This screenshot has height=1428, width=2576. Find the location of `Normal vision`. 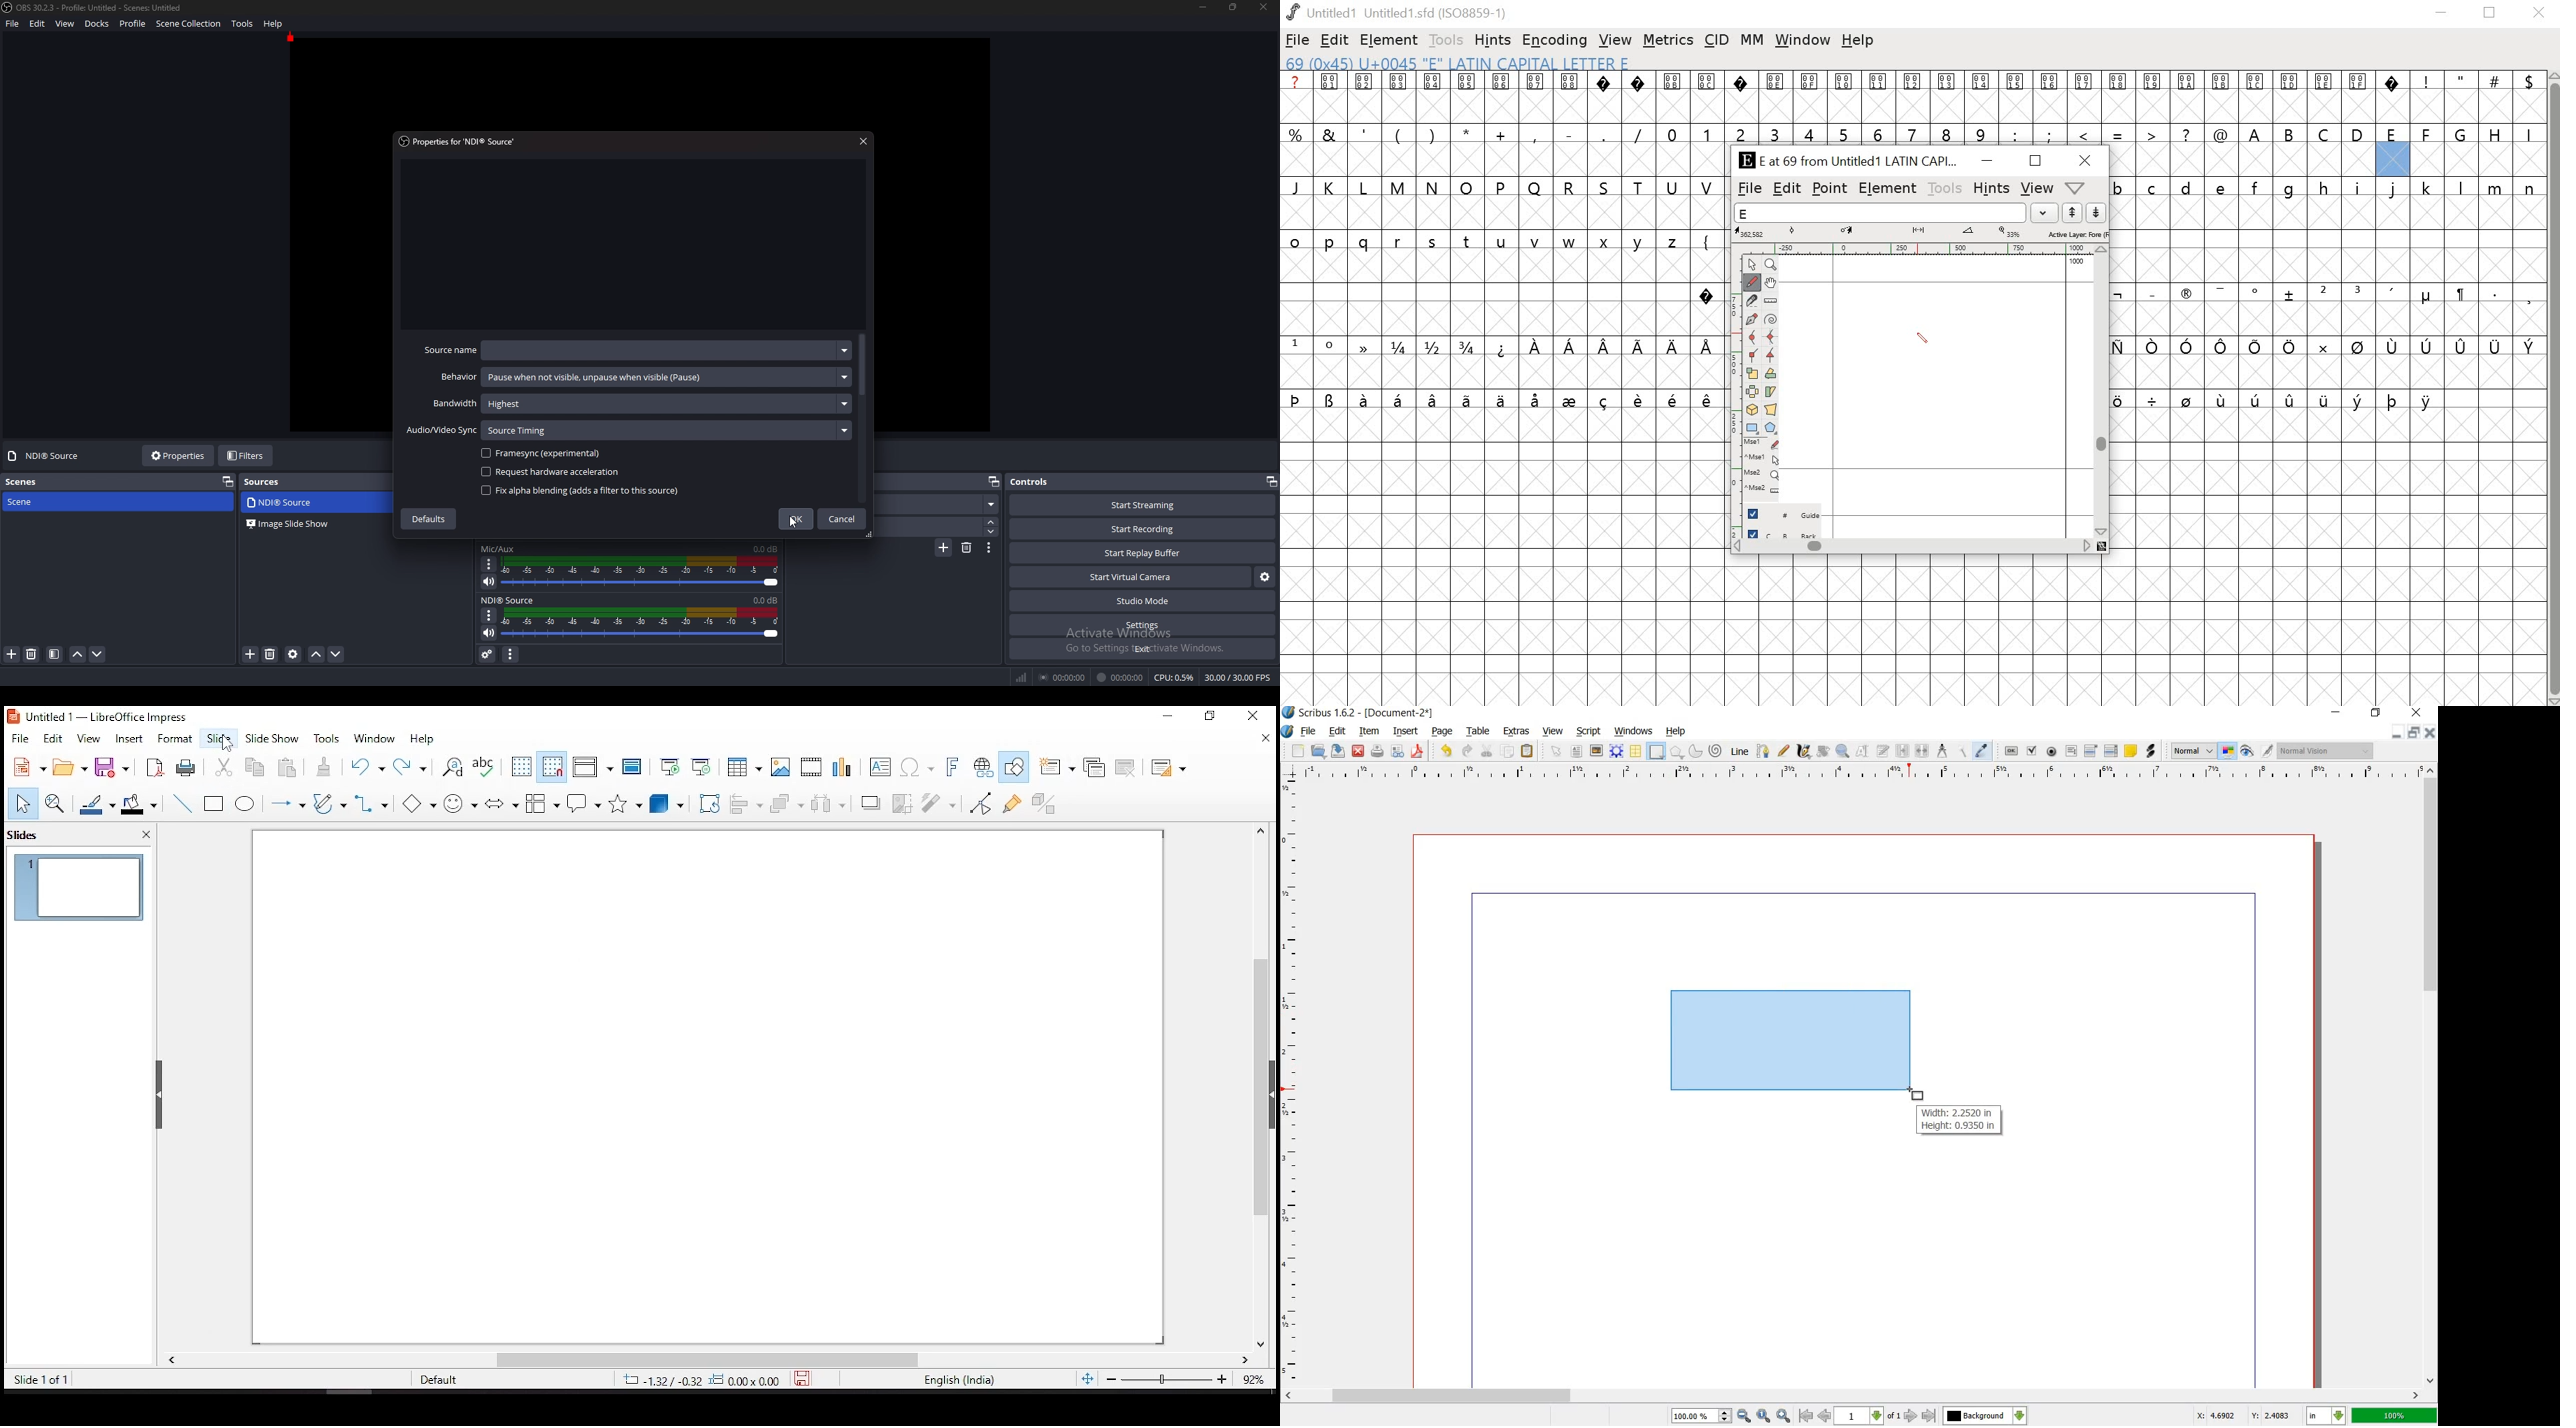

Normal vision is located at coordinates (2325, 751).